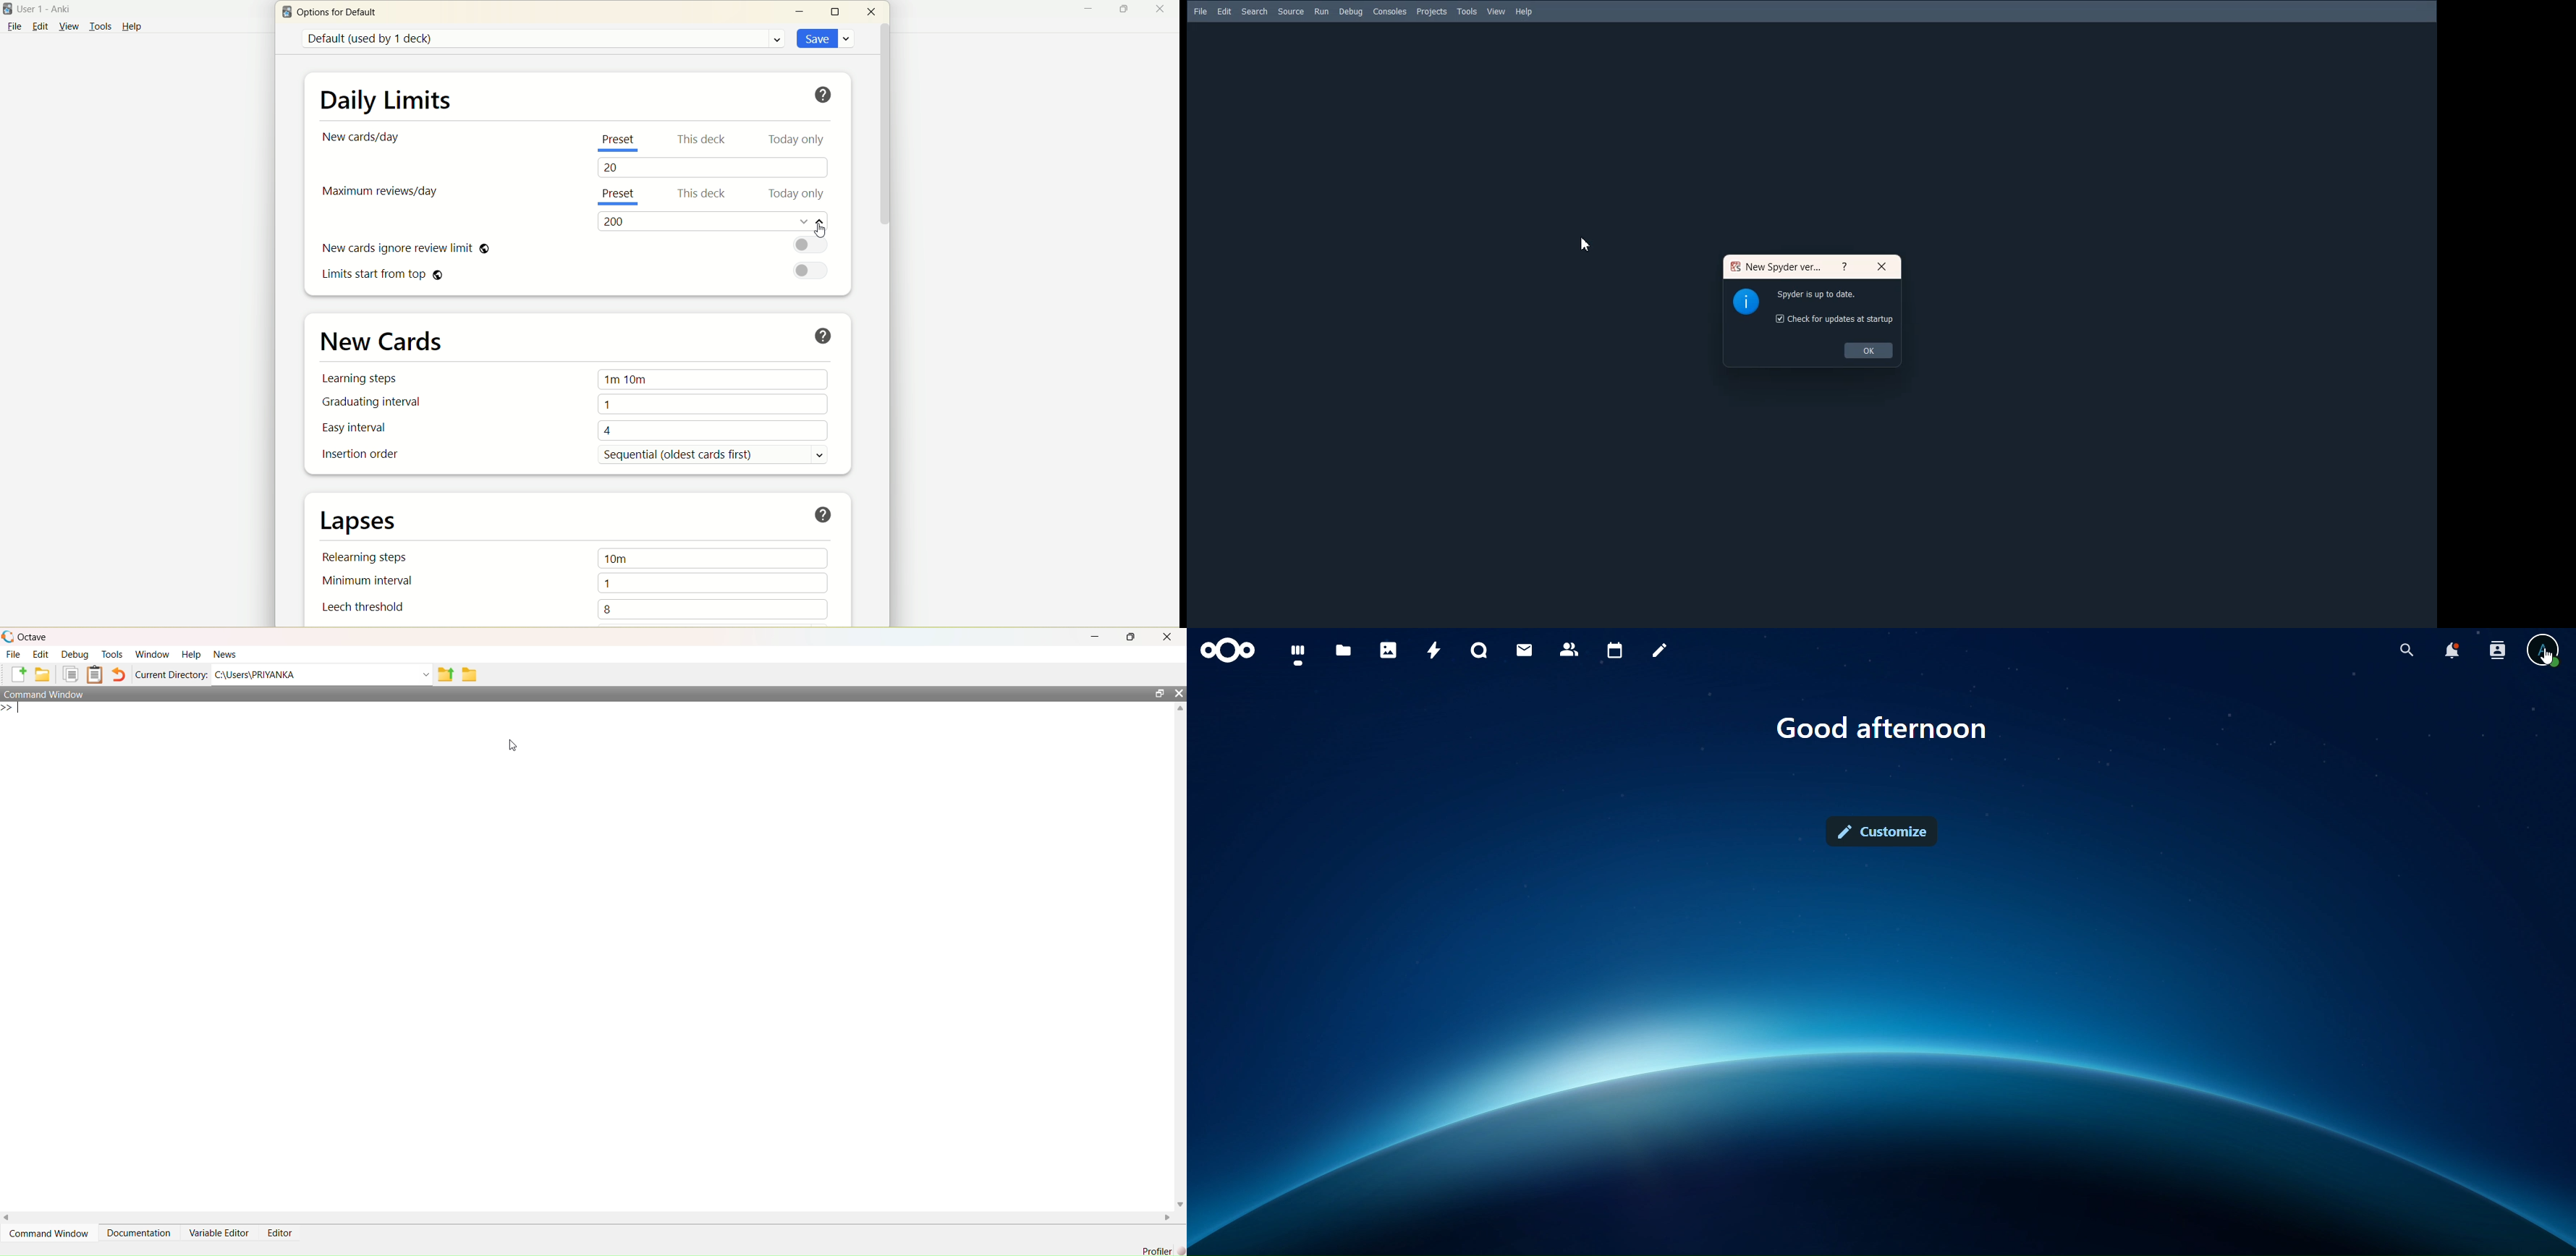 The image size is (2576, 1260). I want to click on new card/day, so click(364, 137).